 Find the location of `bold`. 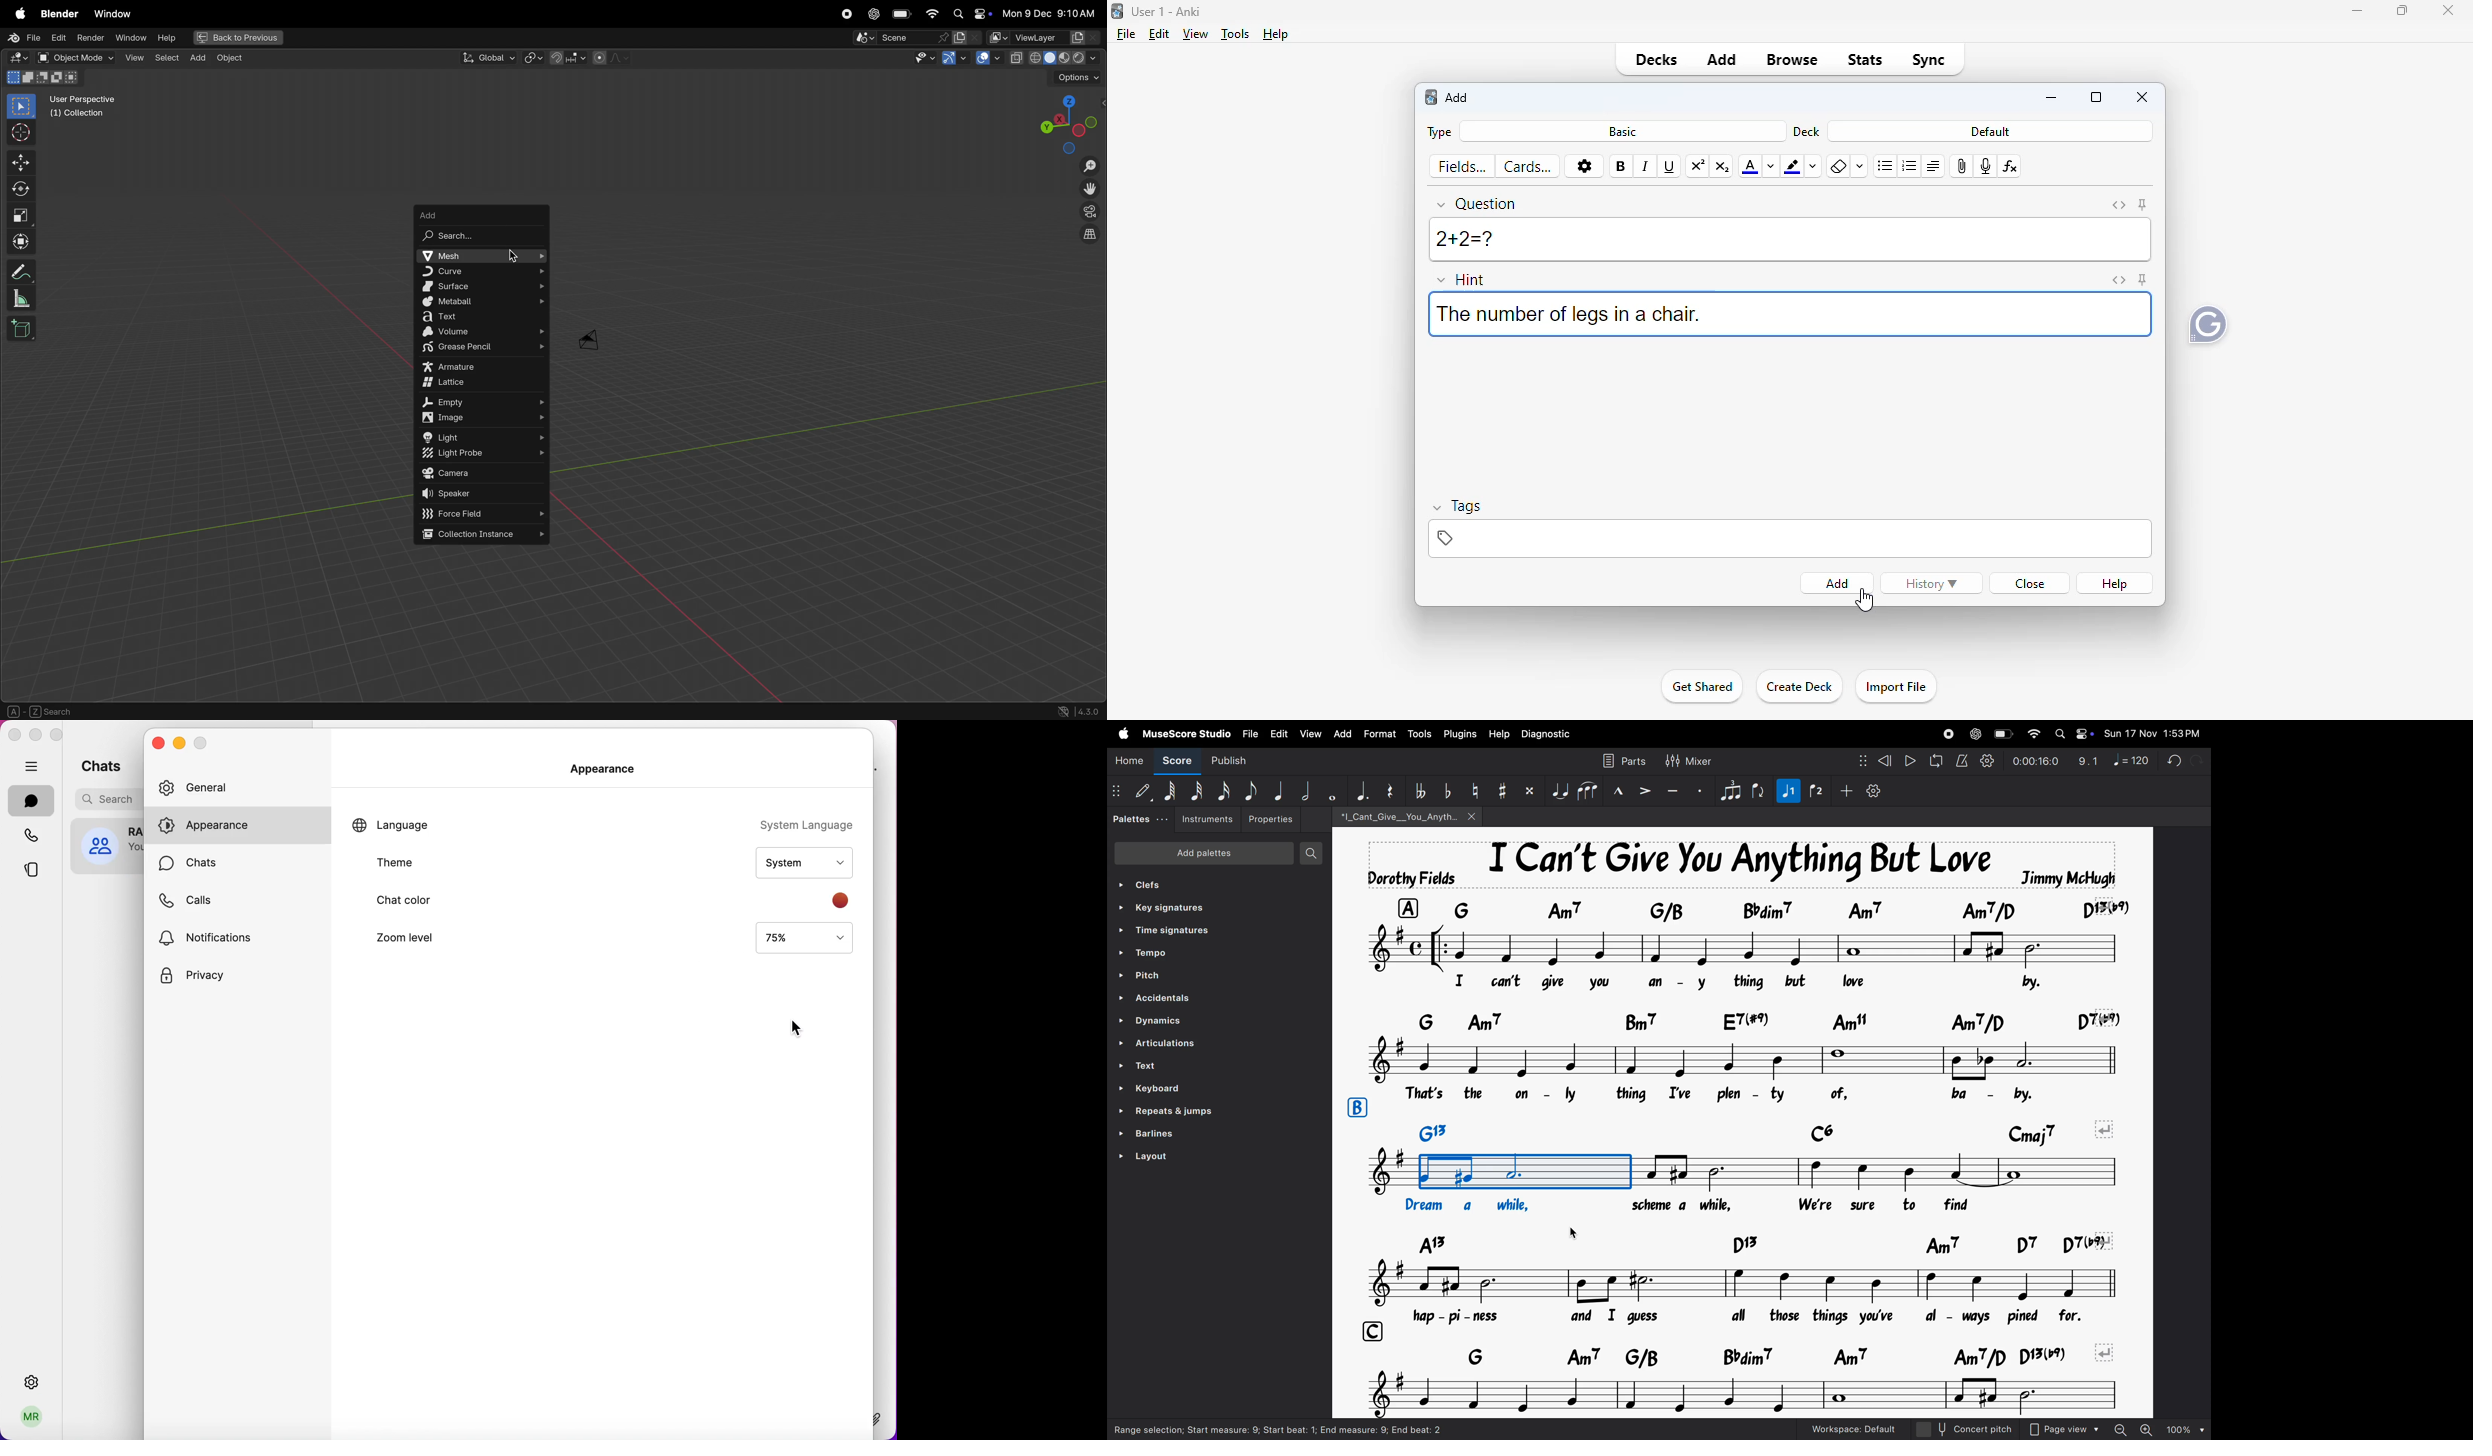

bold is located at coordinates (1620, 167).